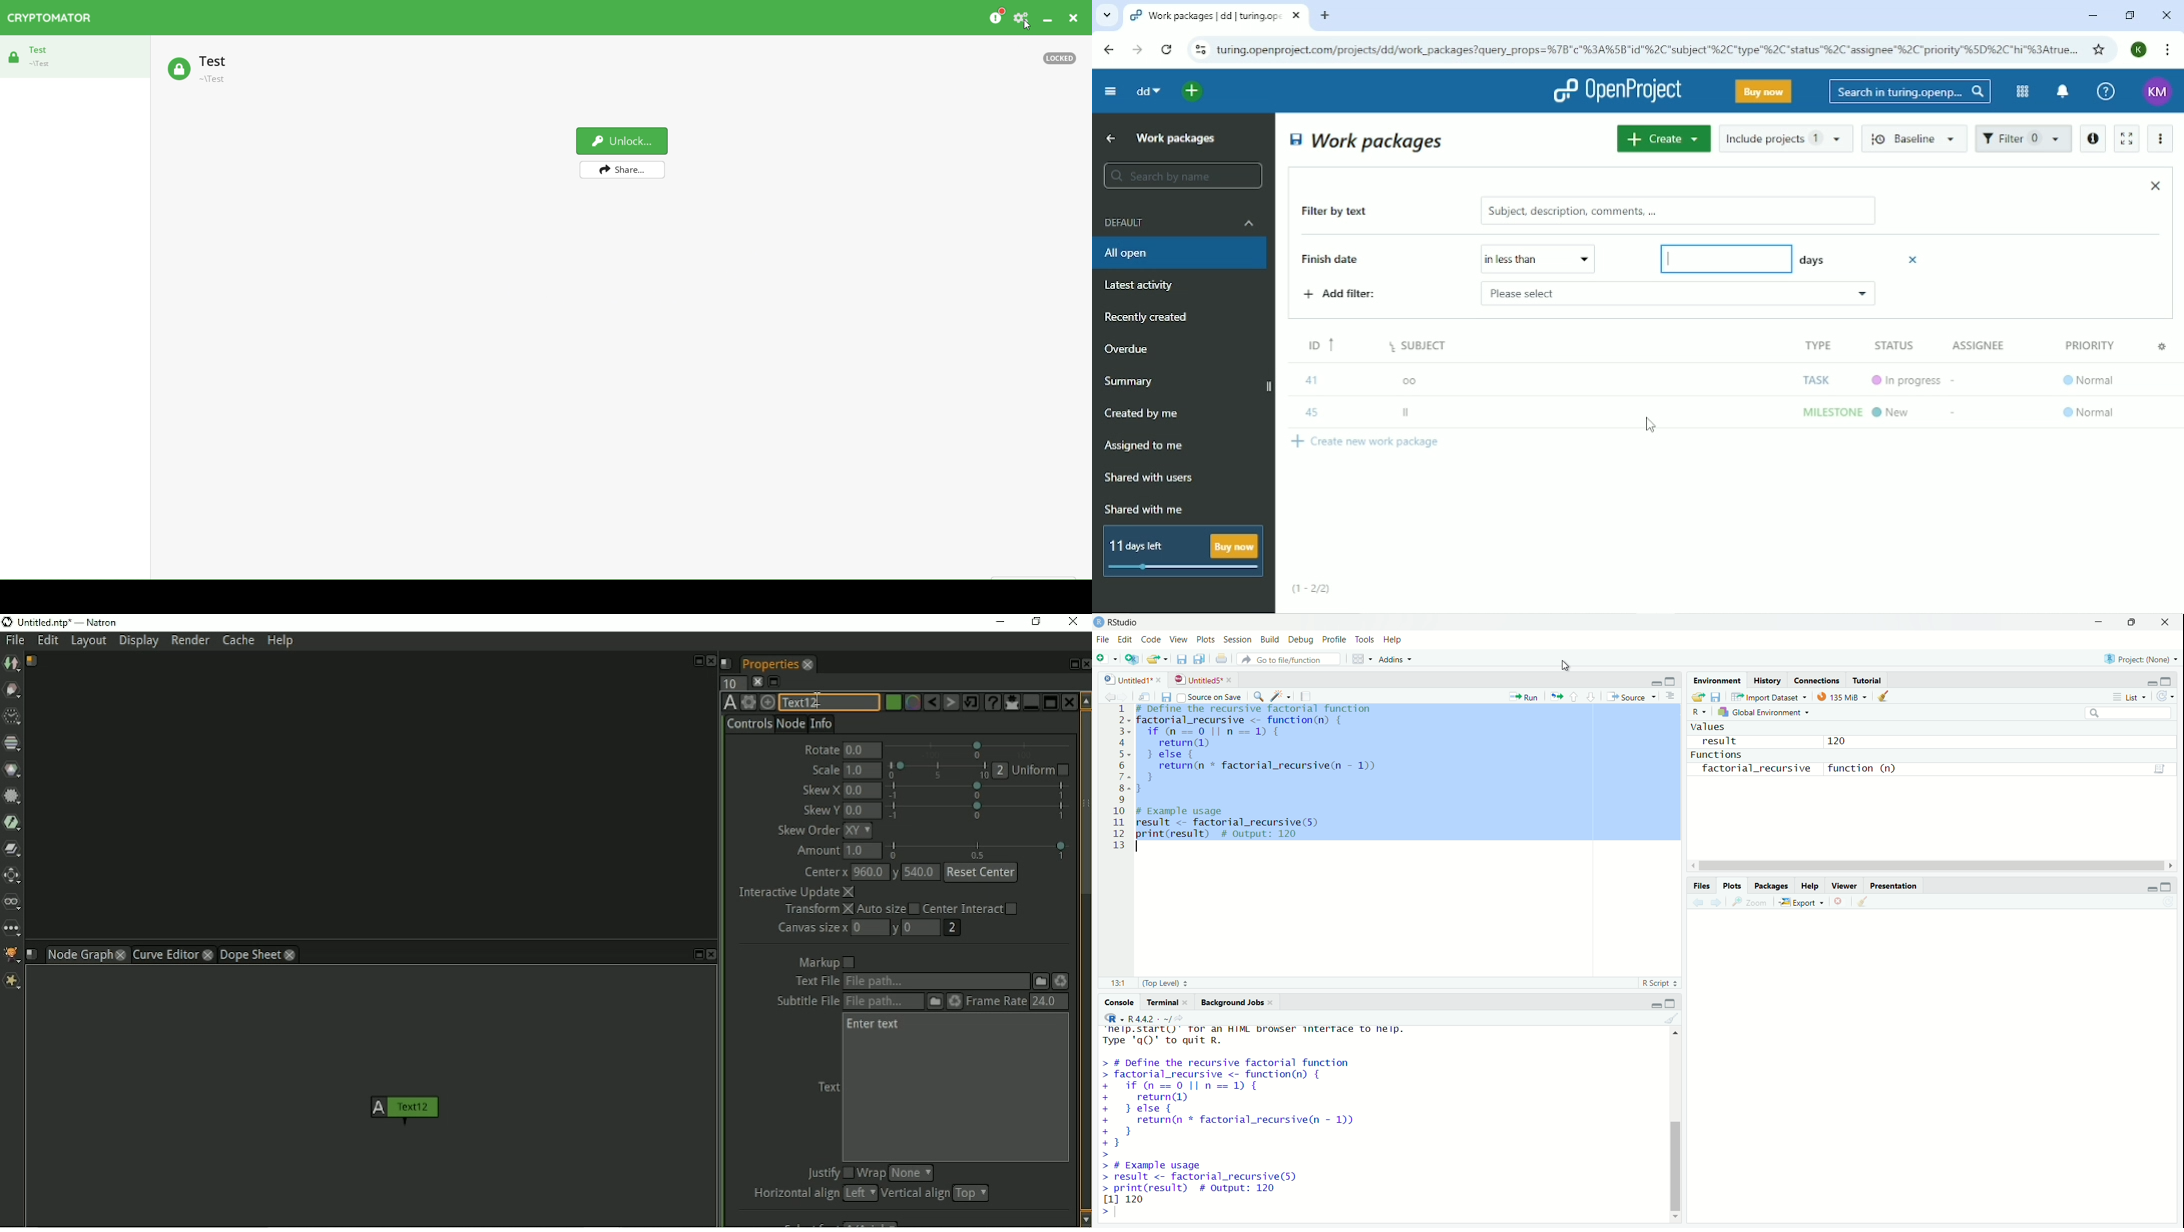 This screenshot has width=2184, height=1232. I want to click on STATUS, so click(1900, 346).